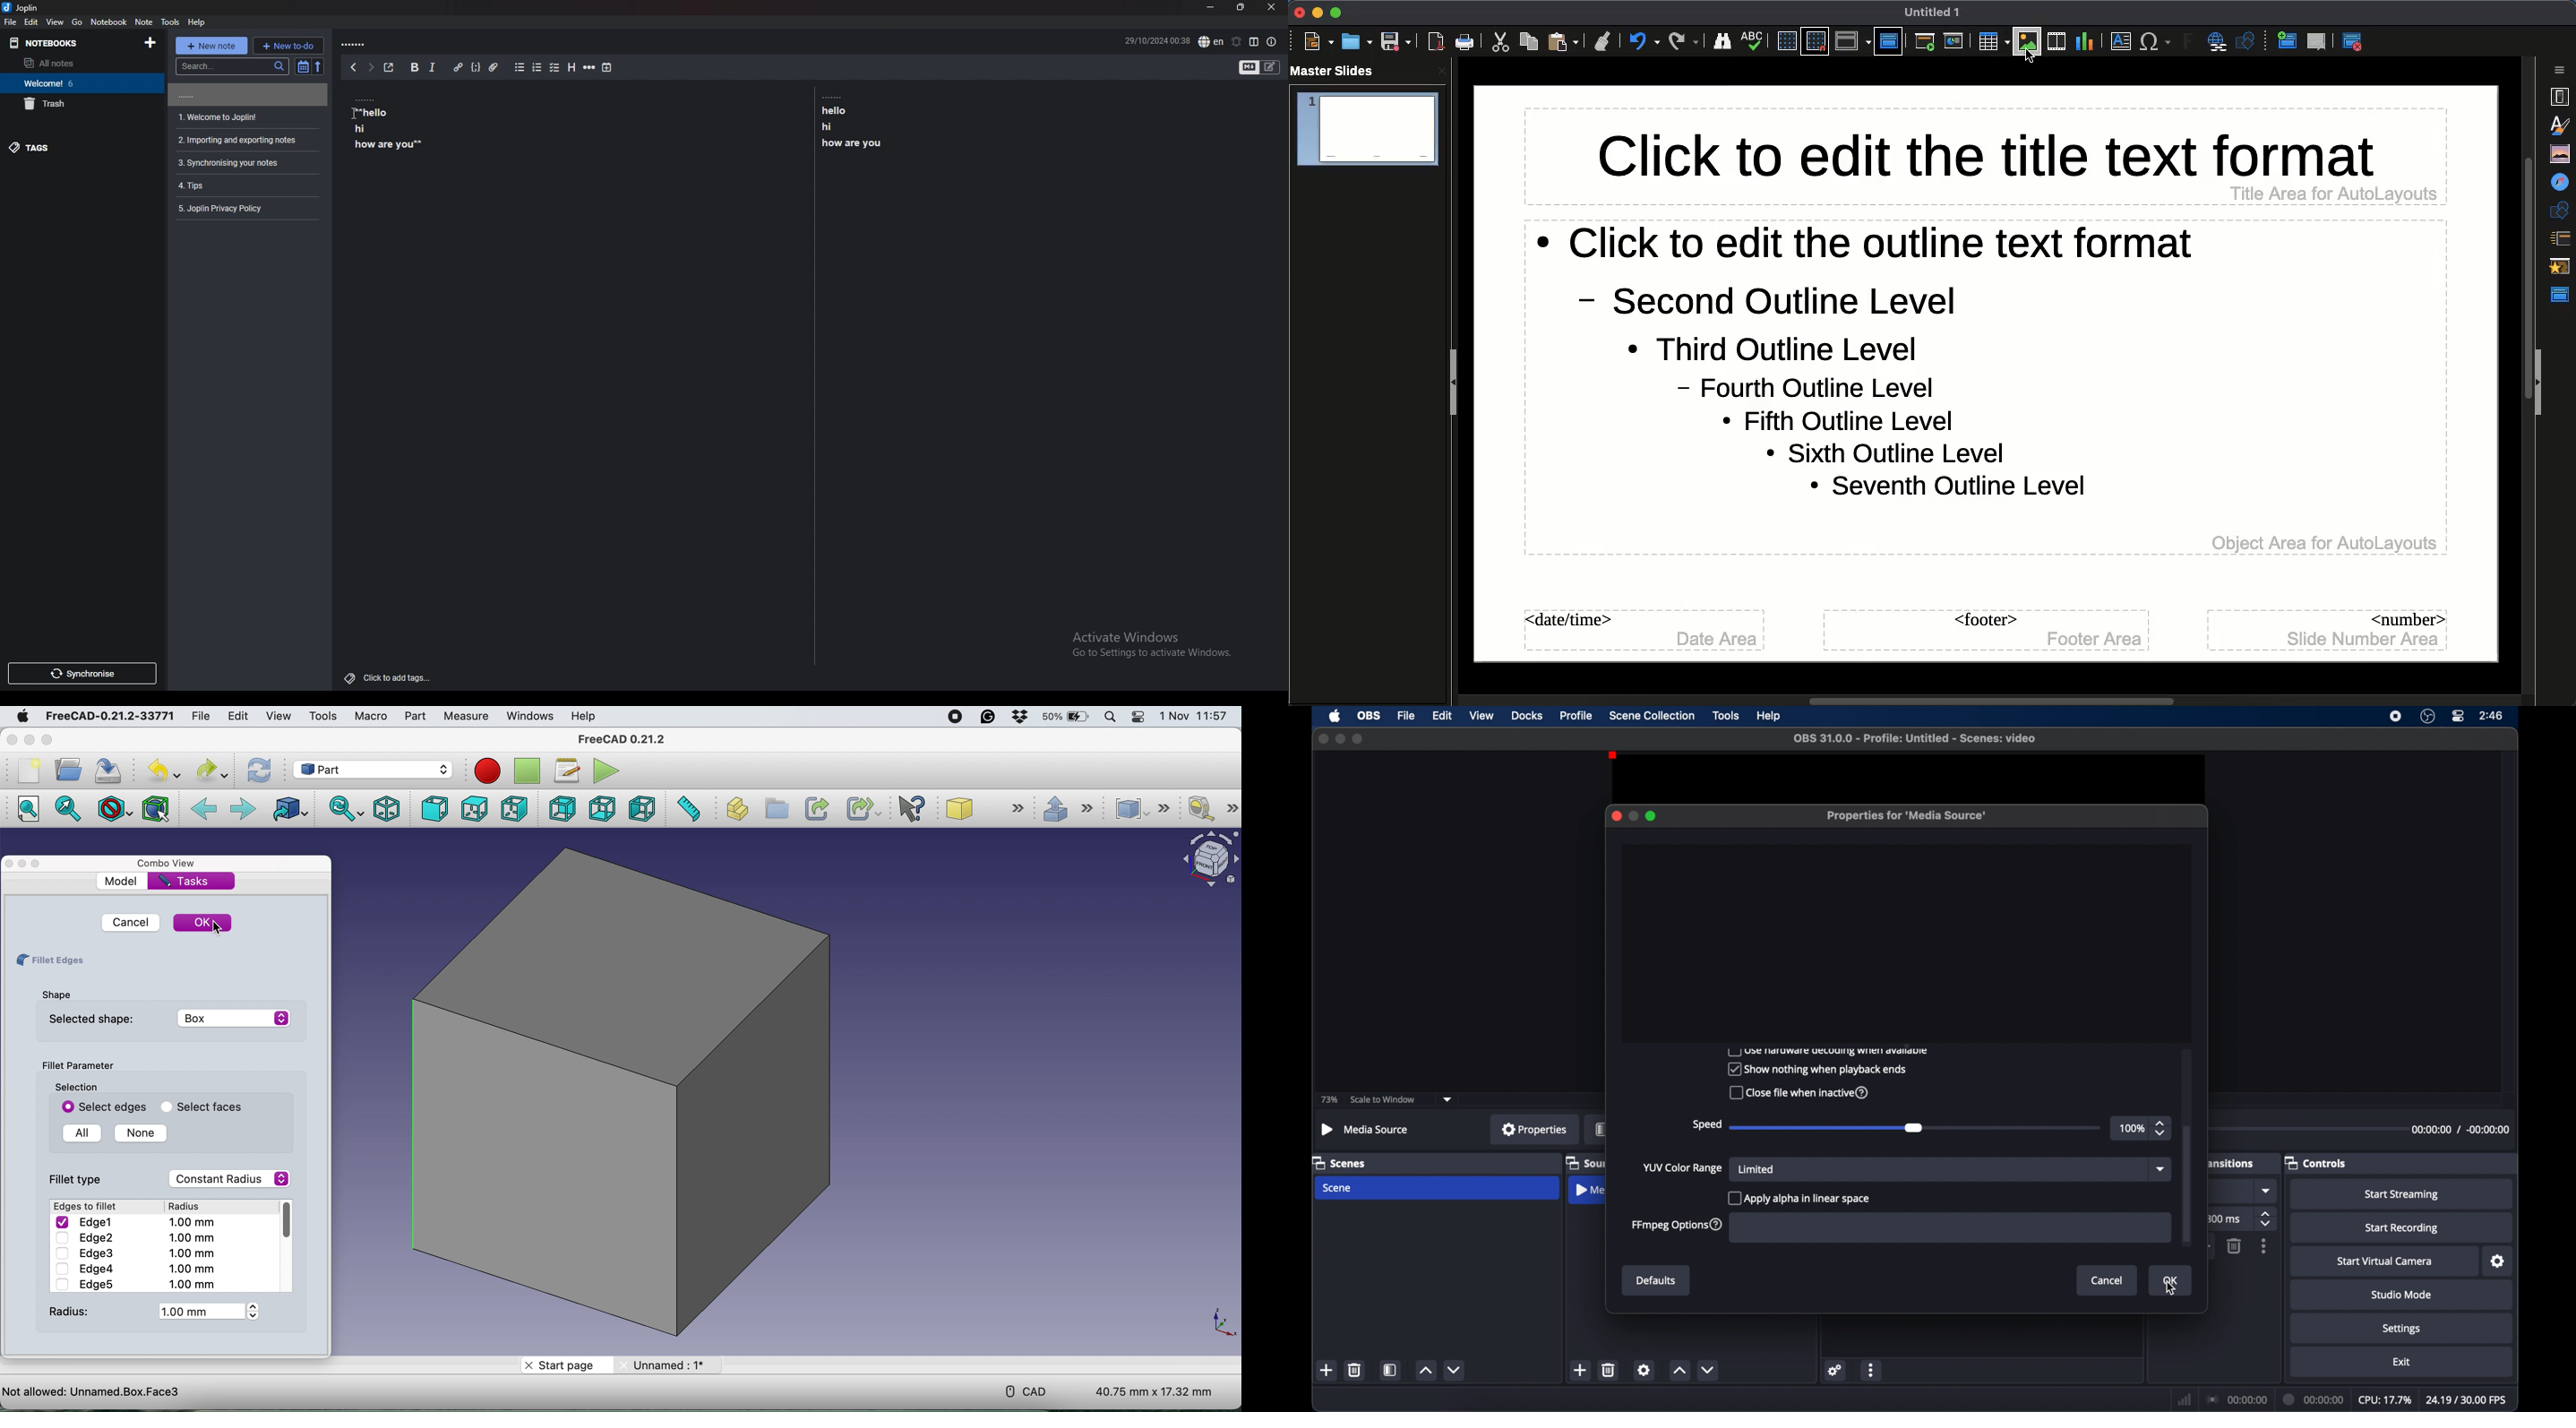 The height and width of the screenshot is (1428, 2576). Describe the element at coordinates (242, 810) in the screenshot. I see `forward` at that location.